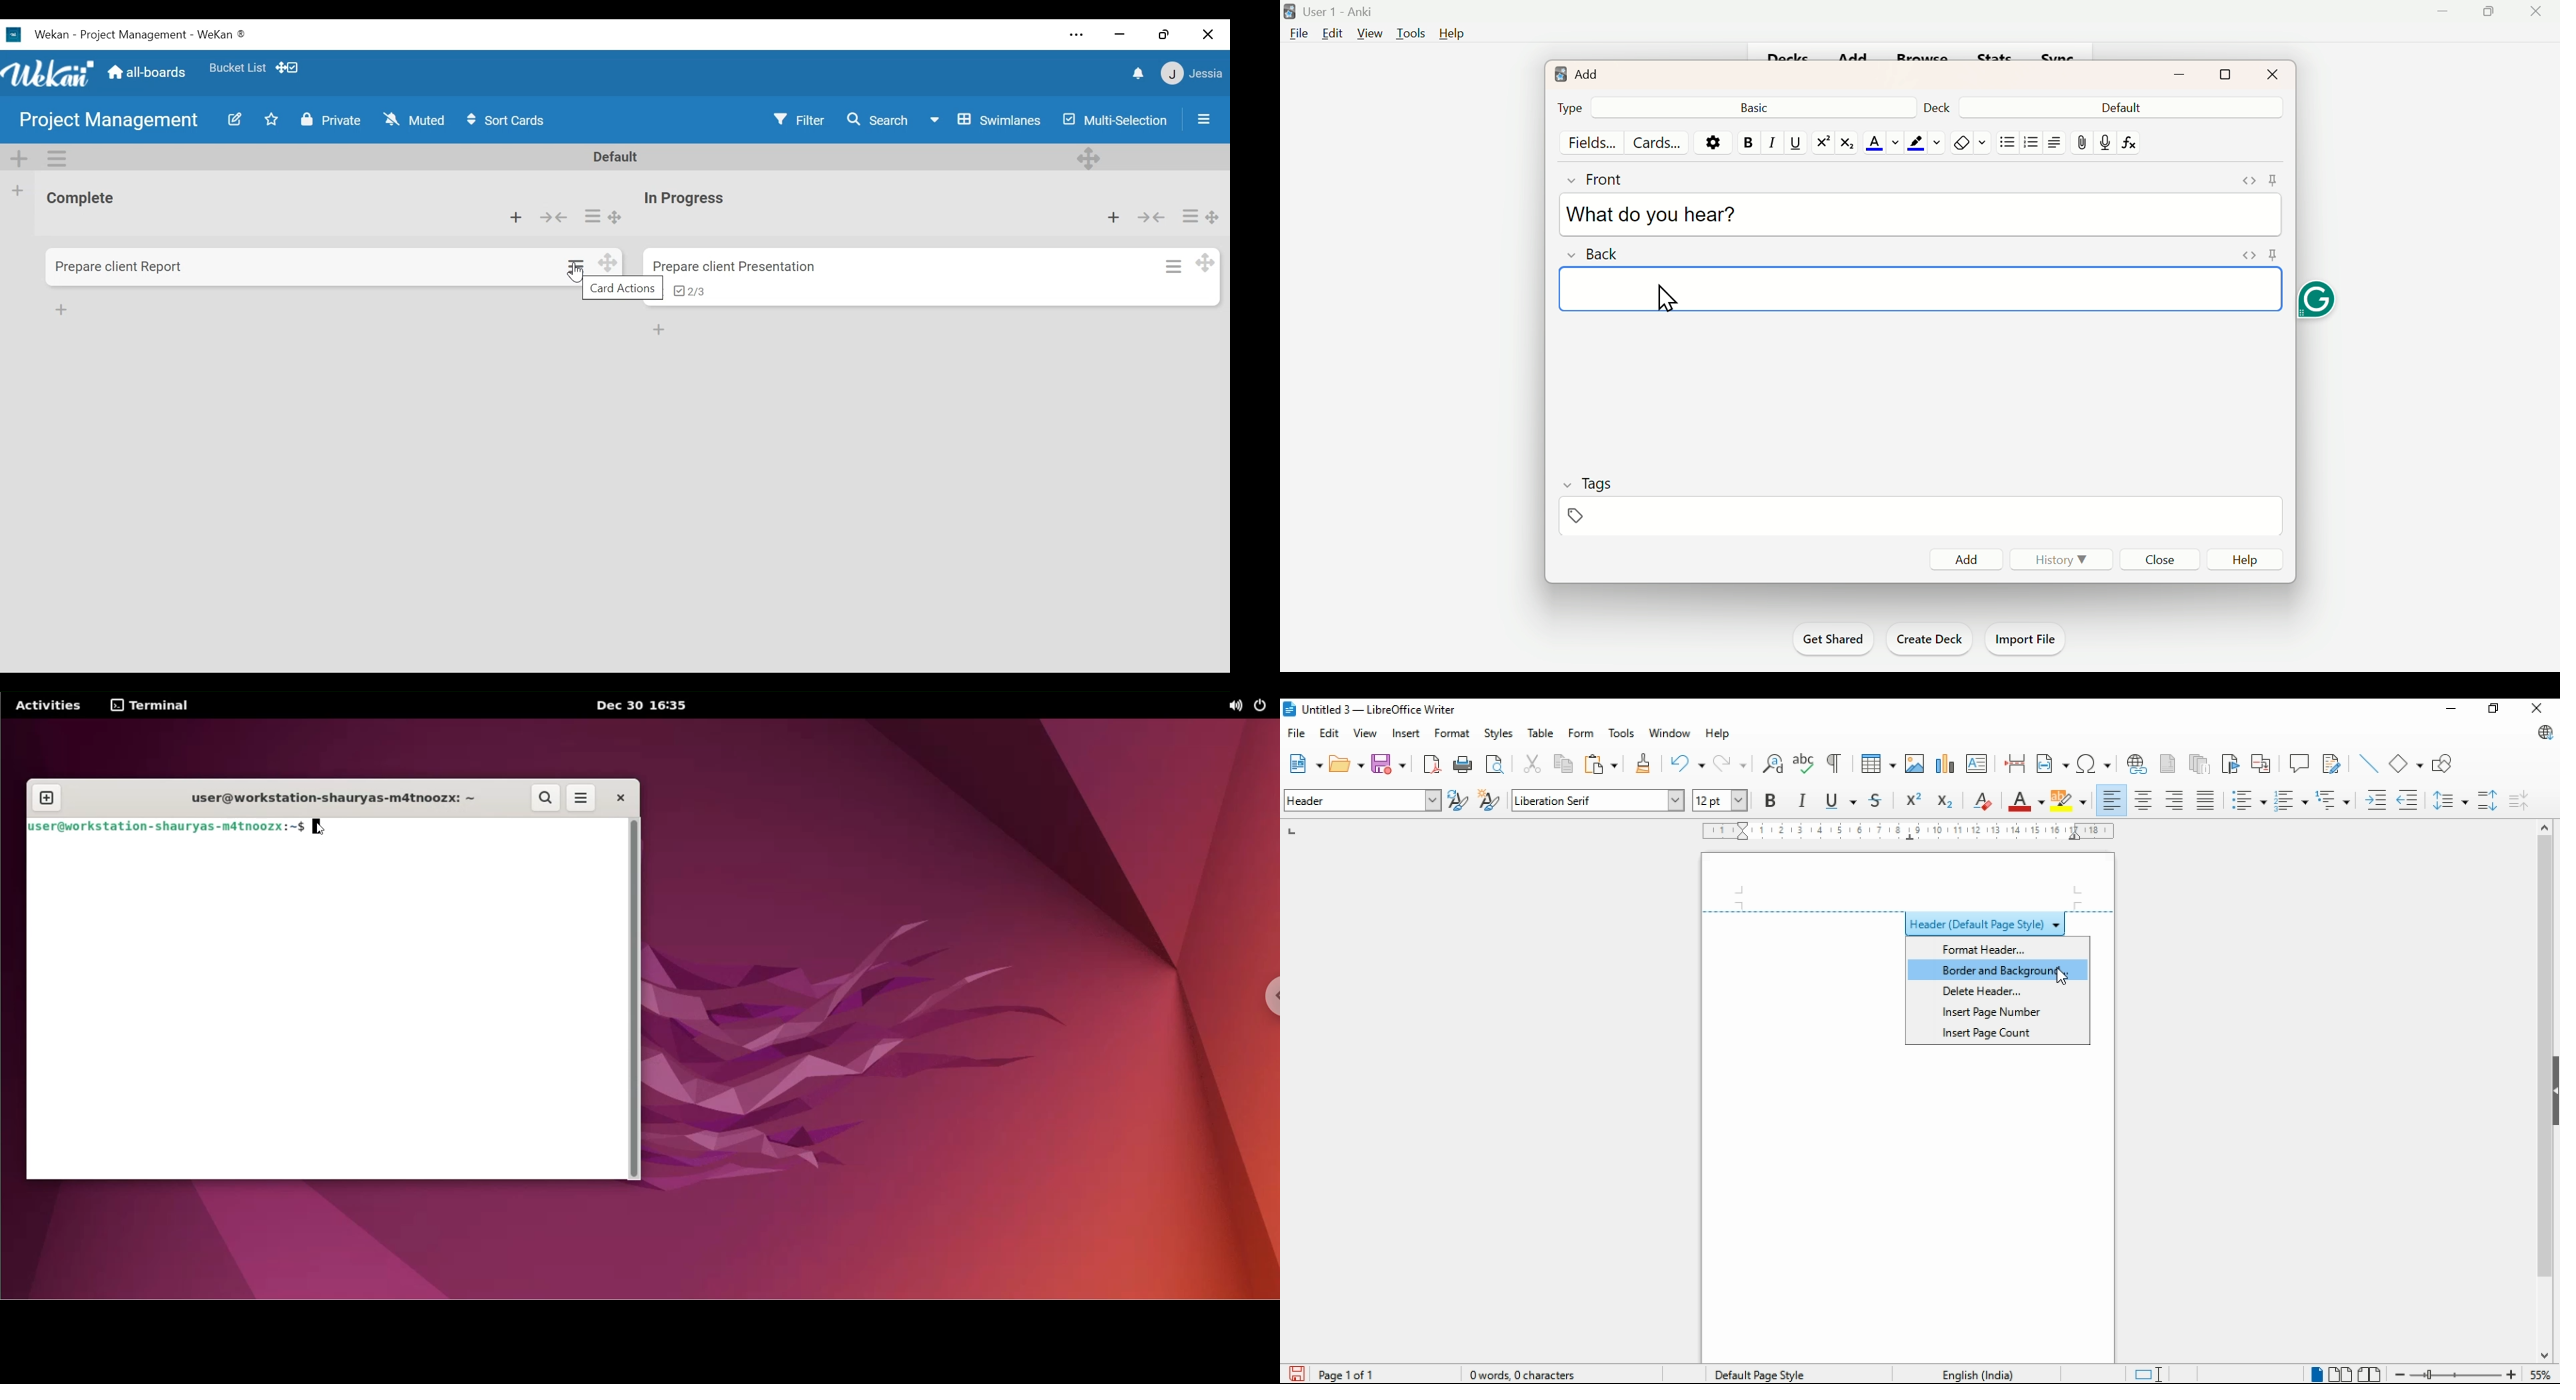 The height and width of the screenshot is (1400, 2576). What do you see at coordinates (1879, 763) in the screenshot?
I see `insert table` at bounding box center [1879, 763].